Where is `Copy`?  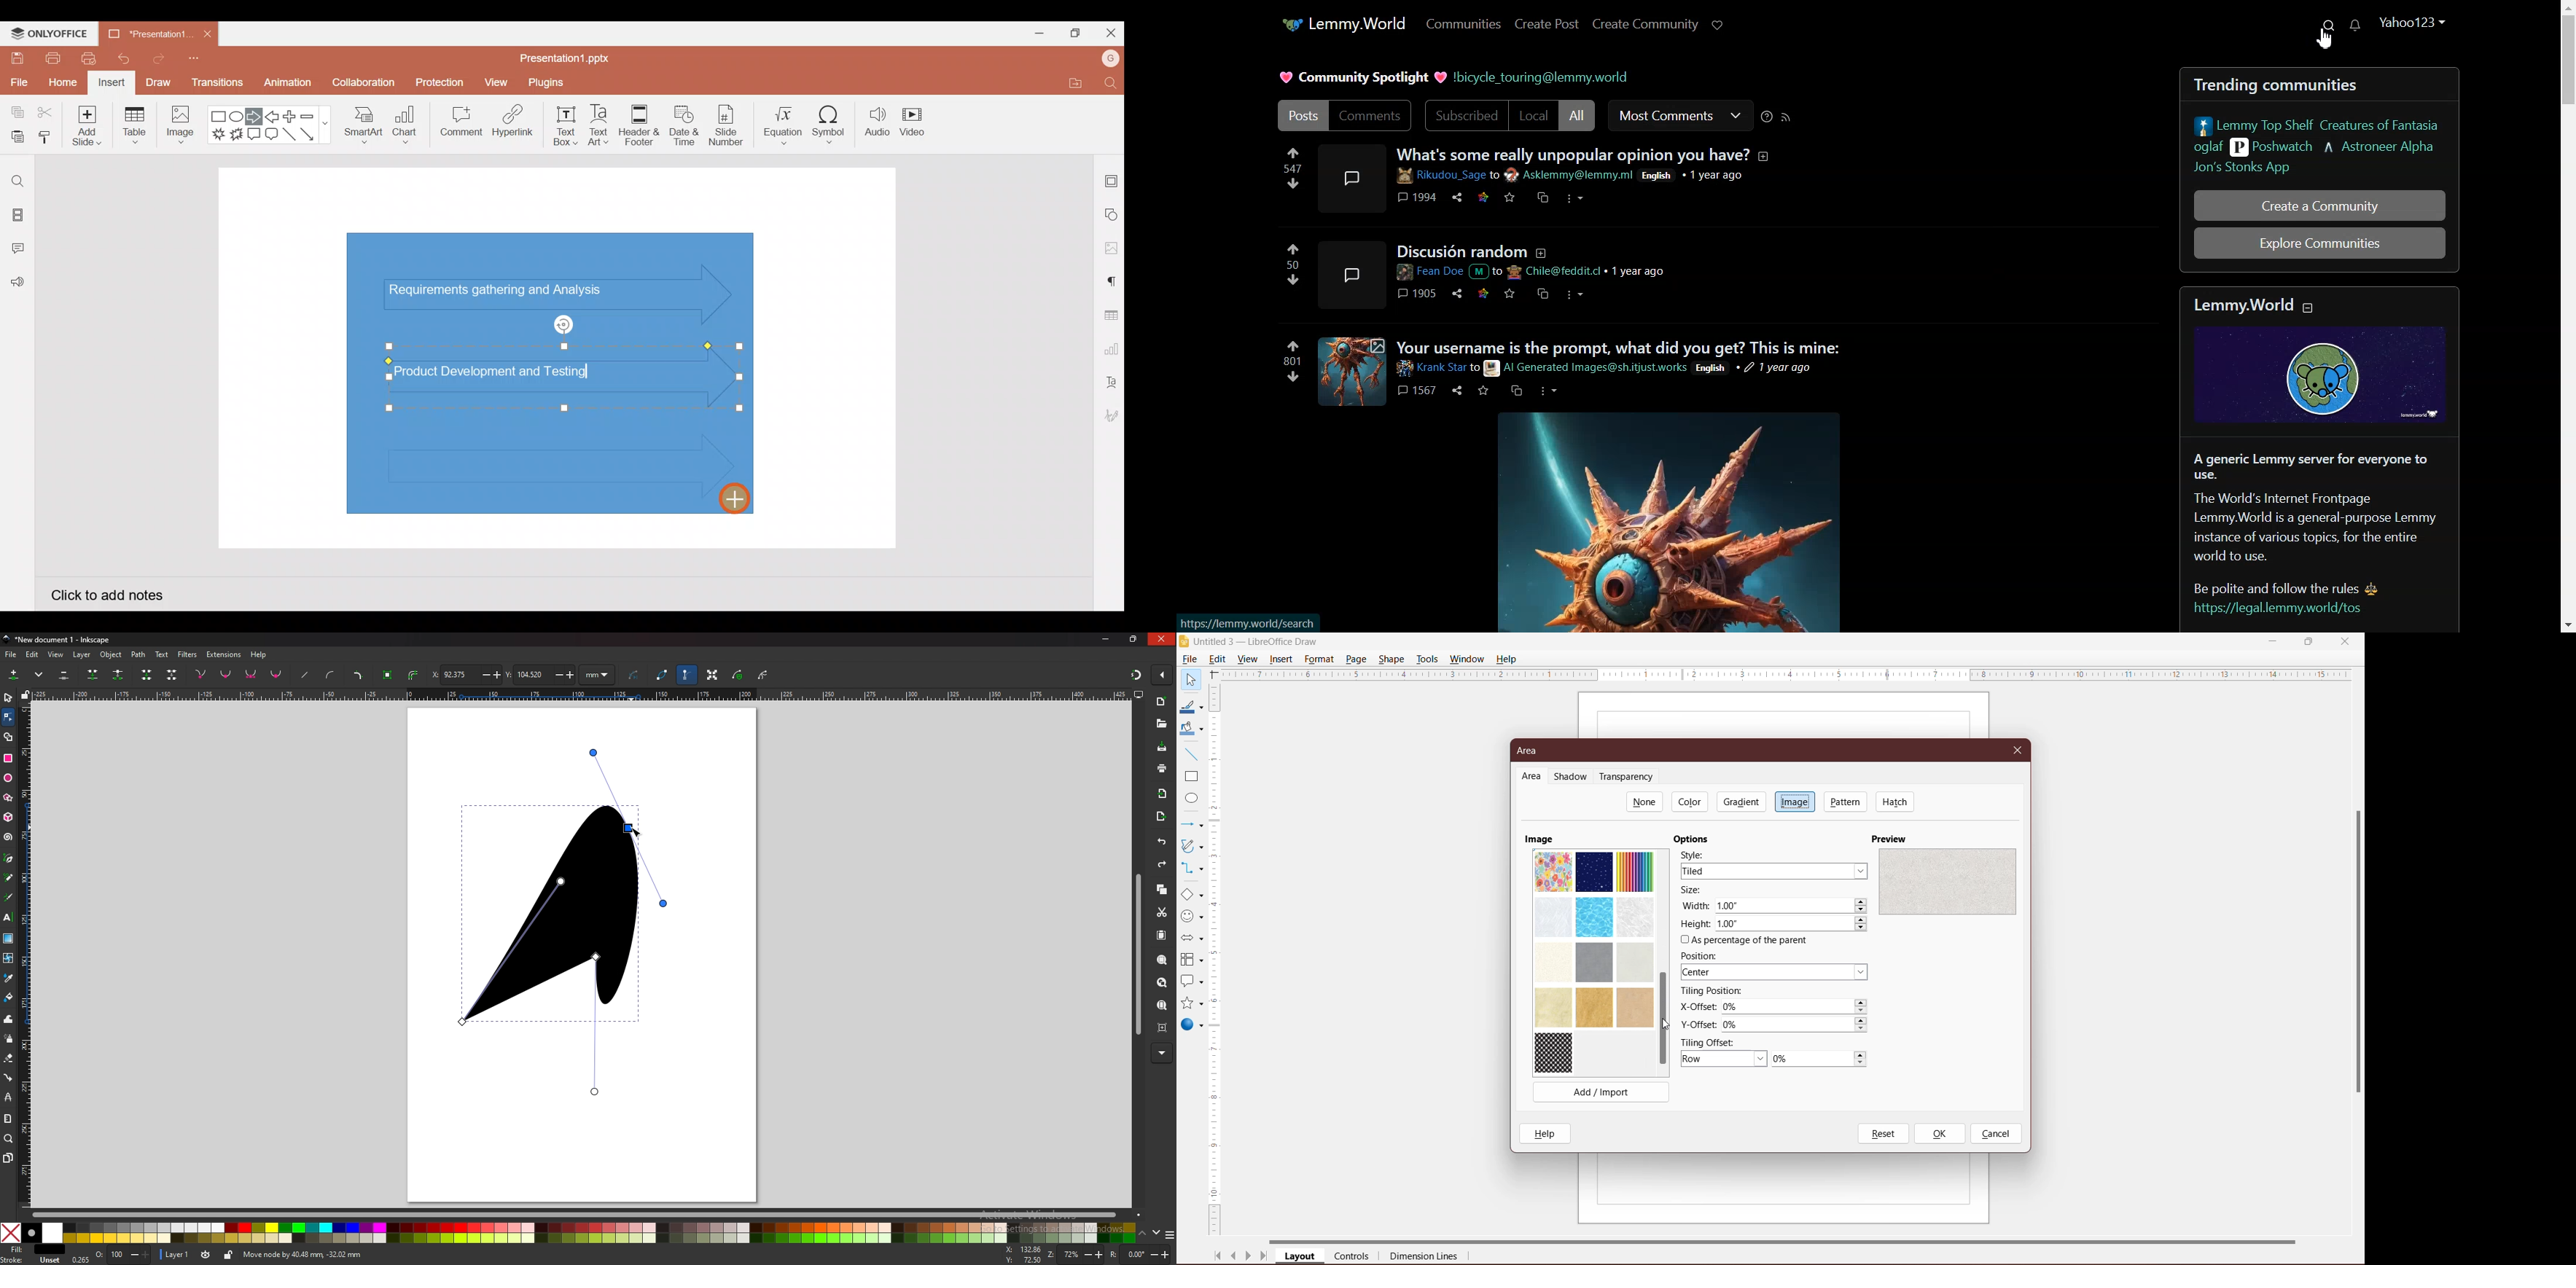
Copy is located at coordinates (15, 113).